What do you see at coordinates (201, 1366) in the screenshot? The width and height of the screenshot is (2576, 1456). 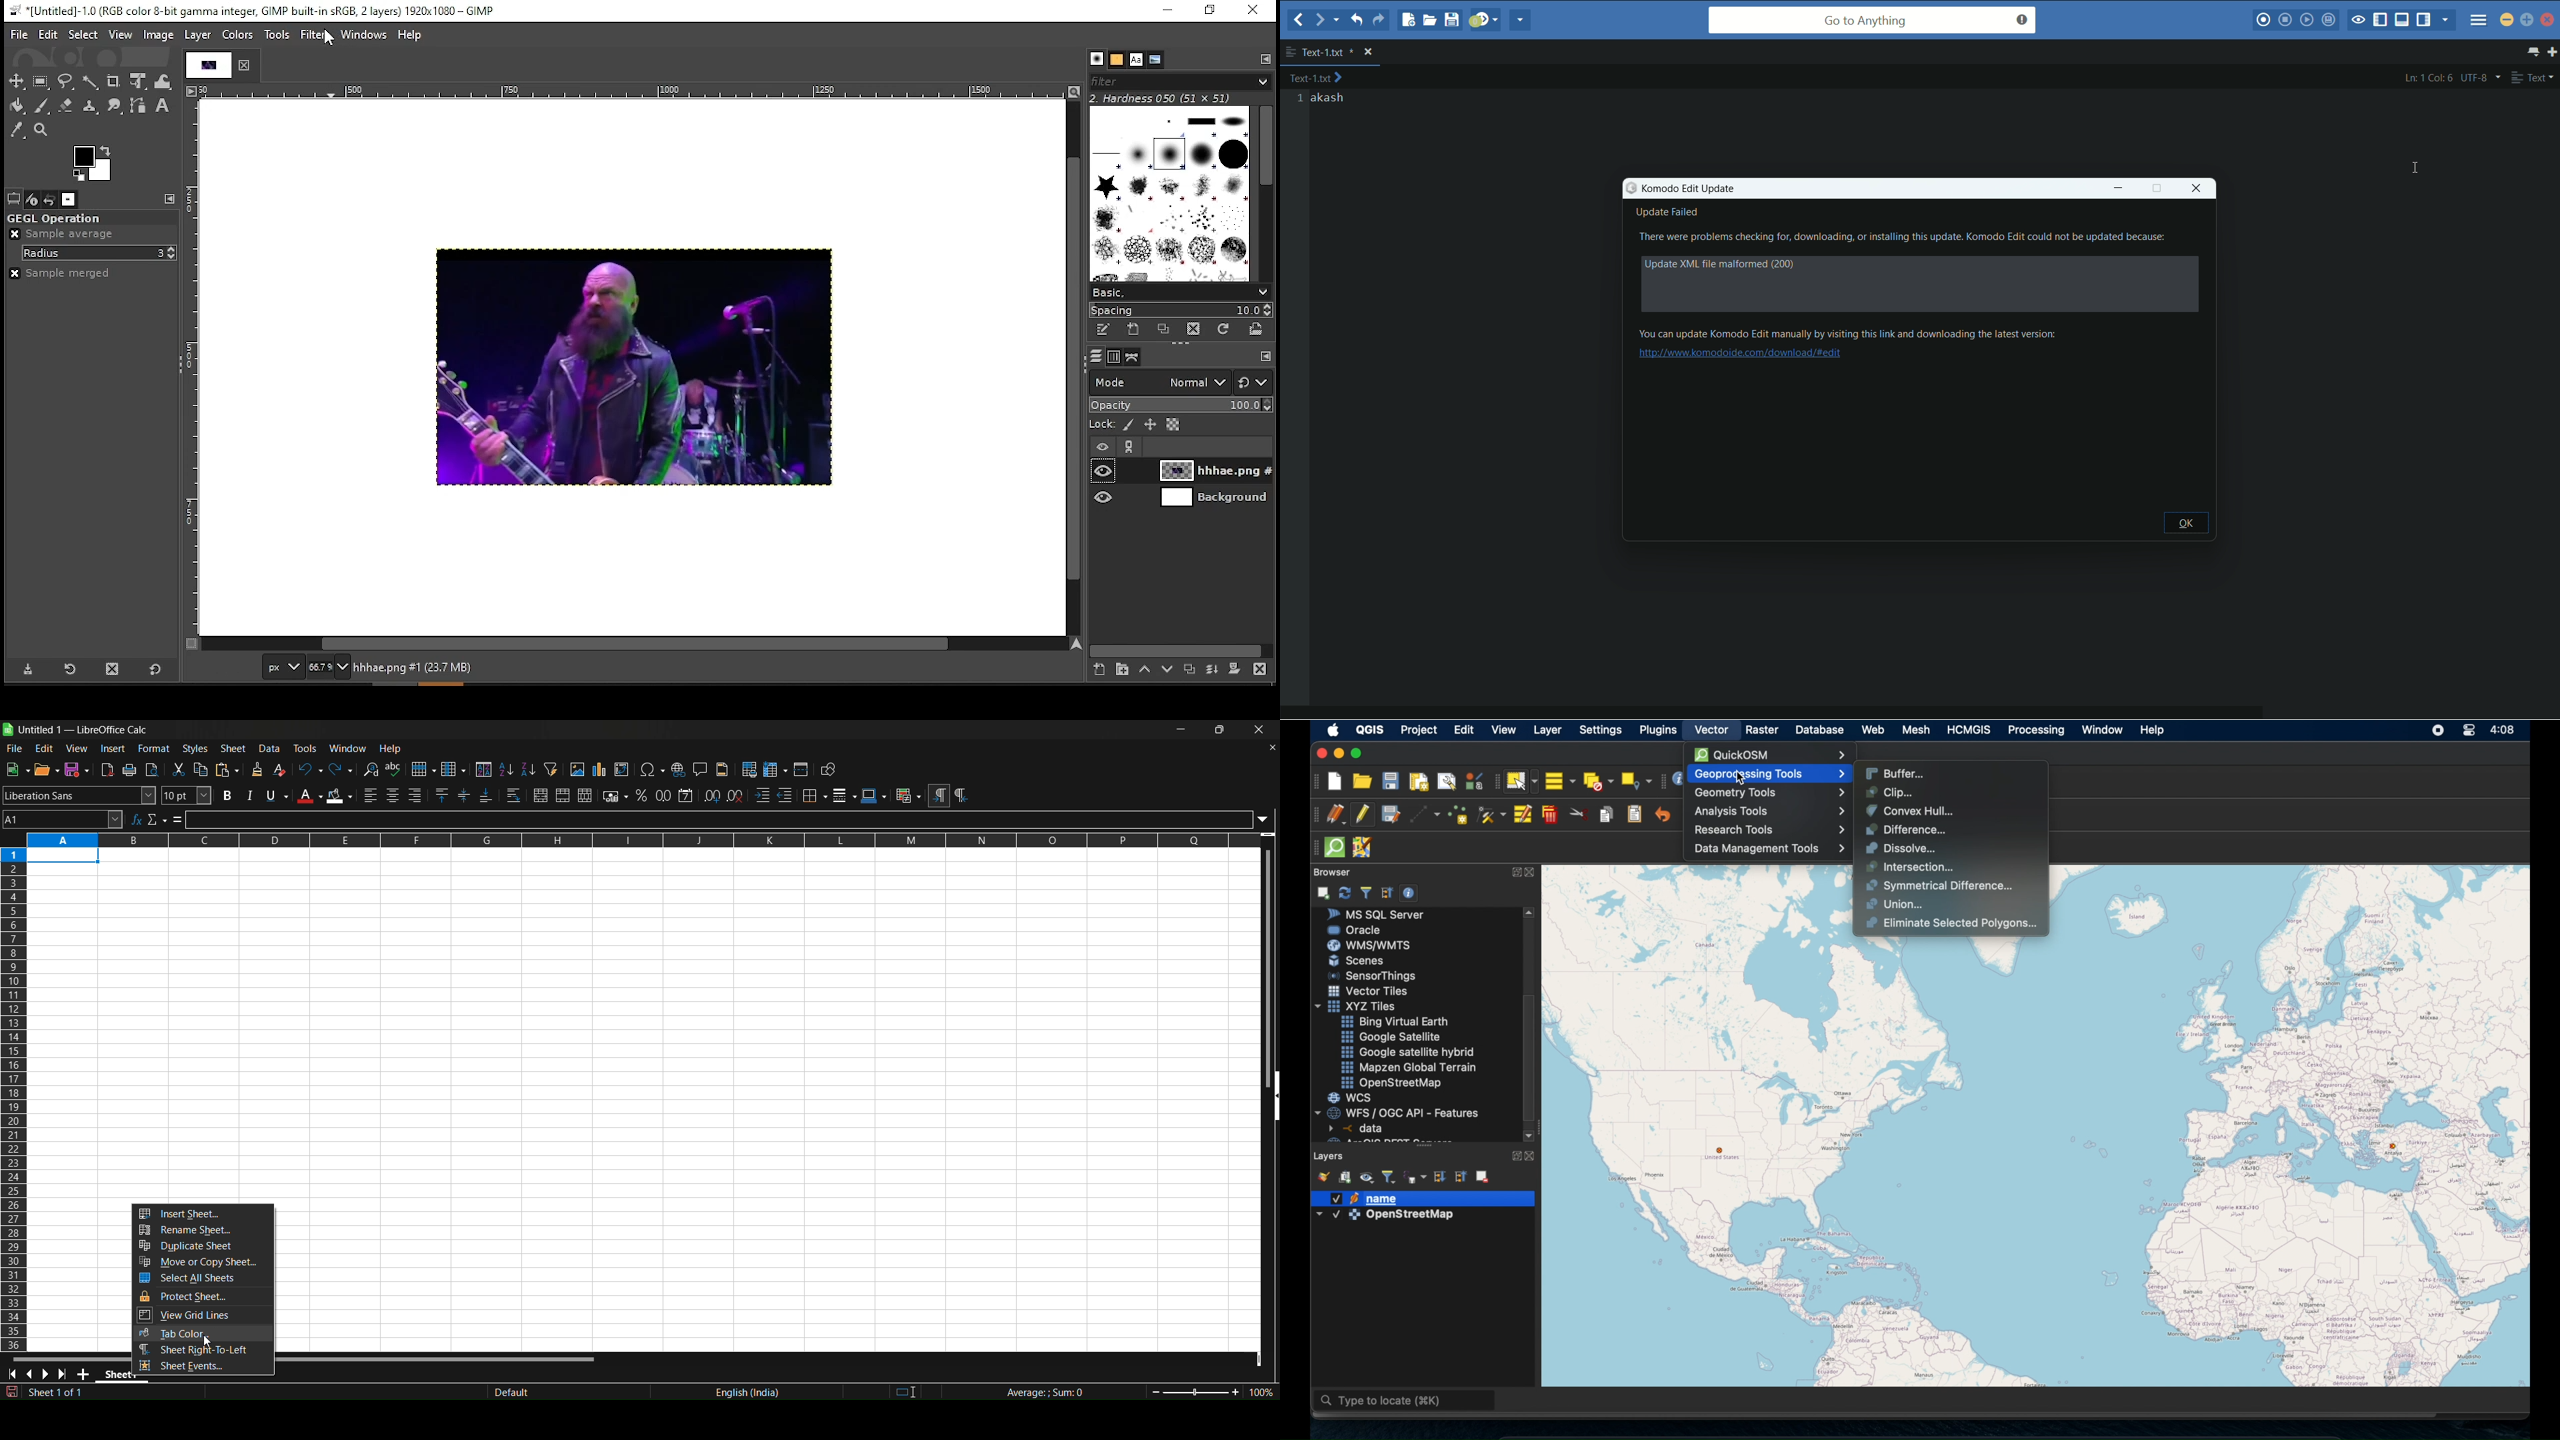 I see `sheet events` at bounding box center [201, 1366].